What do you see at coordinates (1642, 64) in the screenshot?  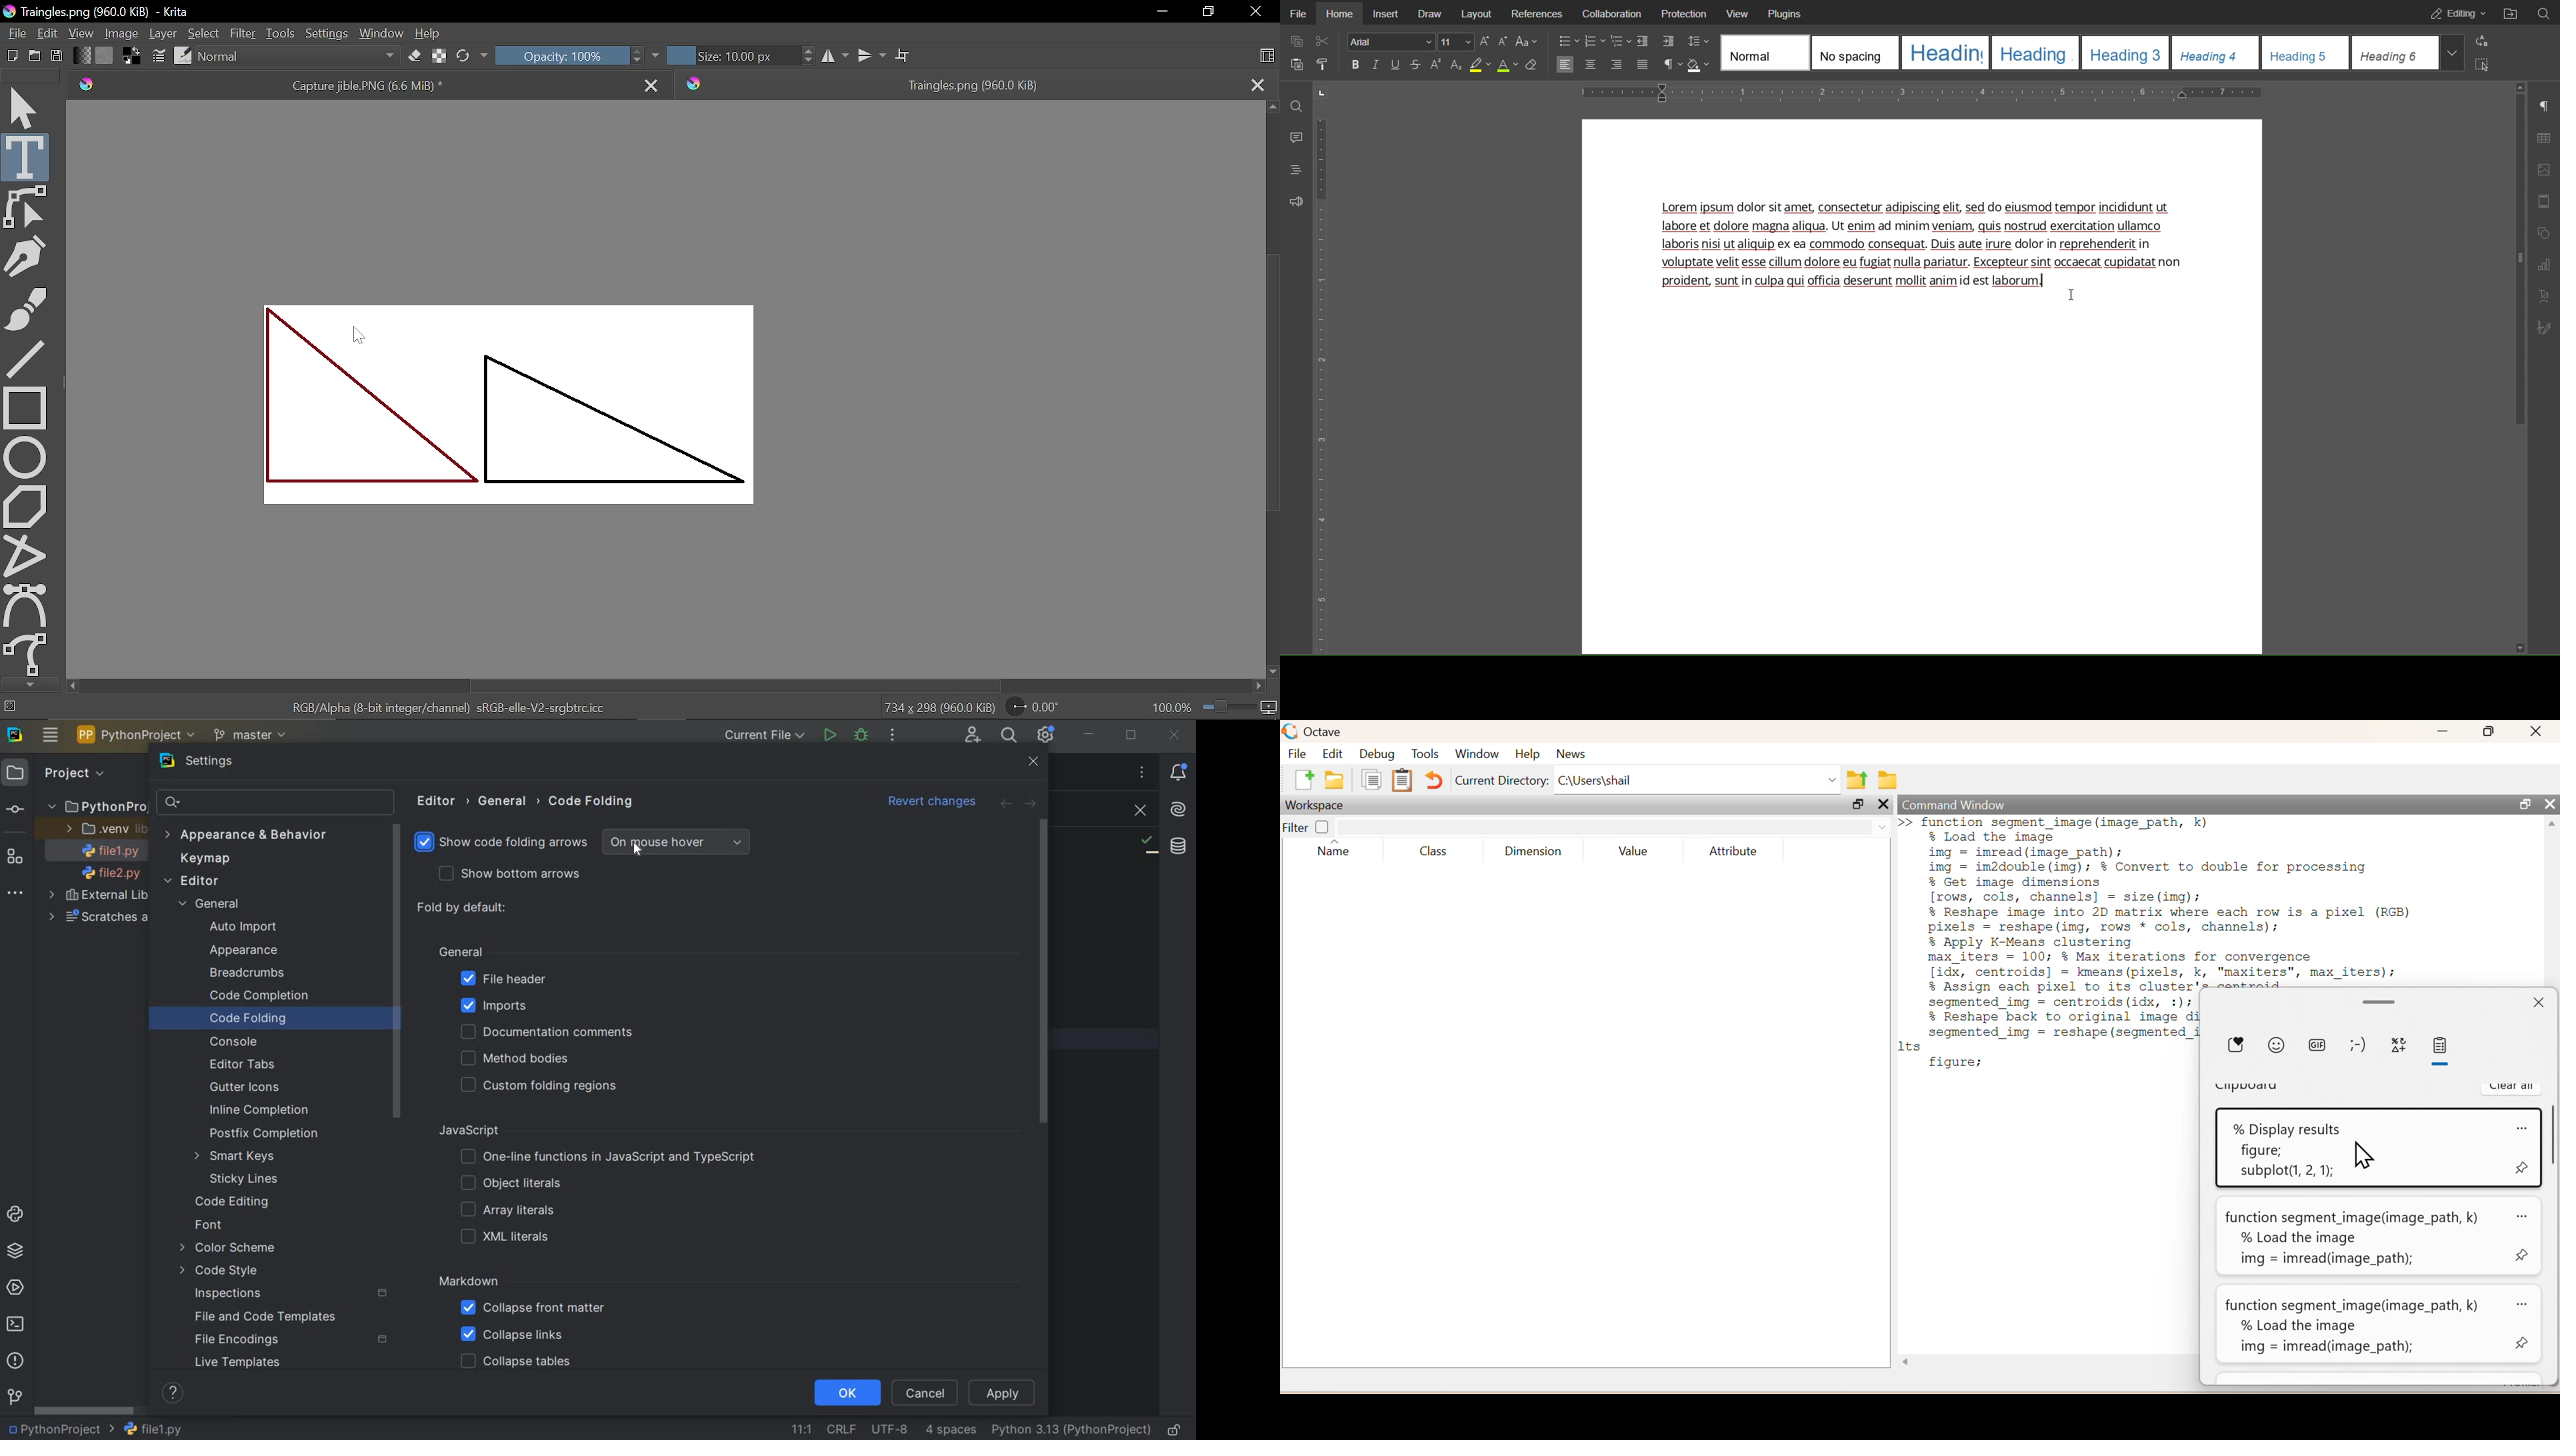 I see `Justify ` at bounding box center [1642, 64].